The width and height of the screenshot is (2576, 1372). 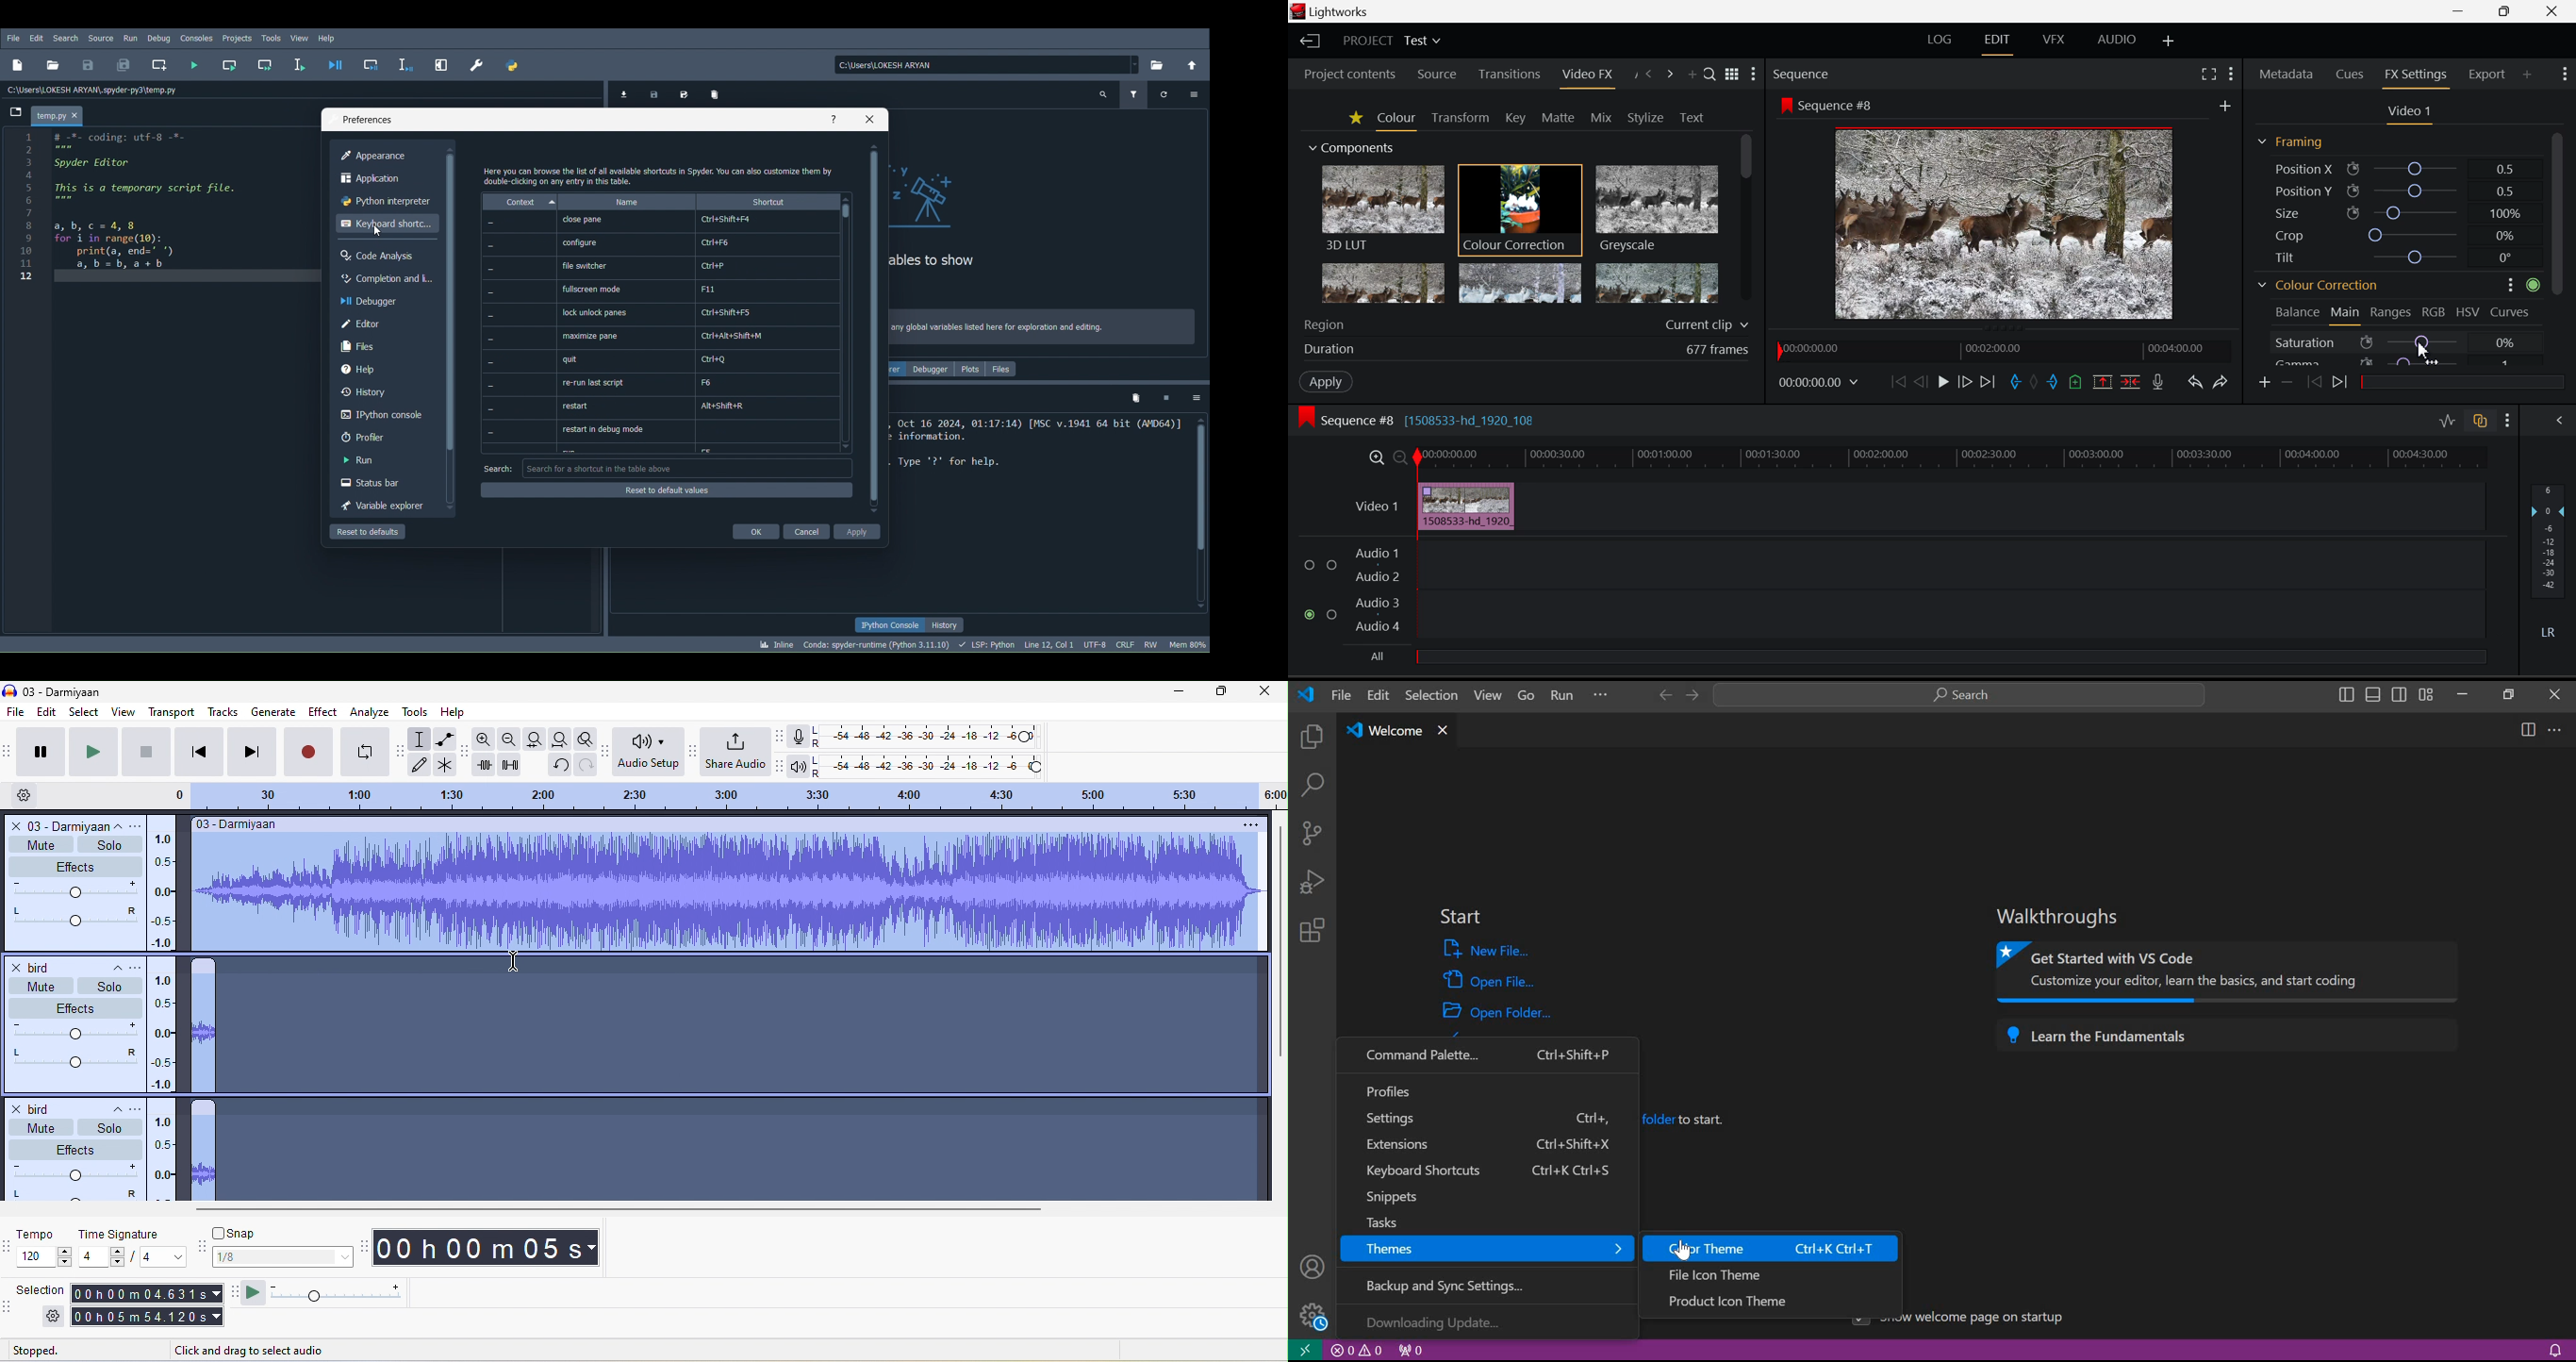 What do you see at coordinates (2462, 694) in the screenshot?
I see `minimize` at bounding box center [2462, 694].